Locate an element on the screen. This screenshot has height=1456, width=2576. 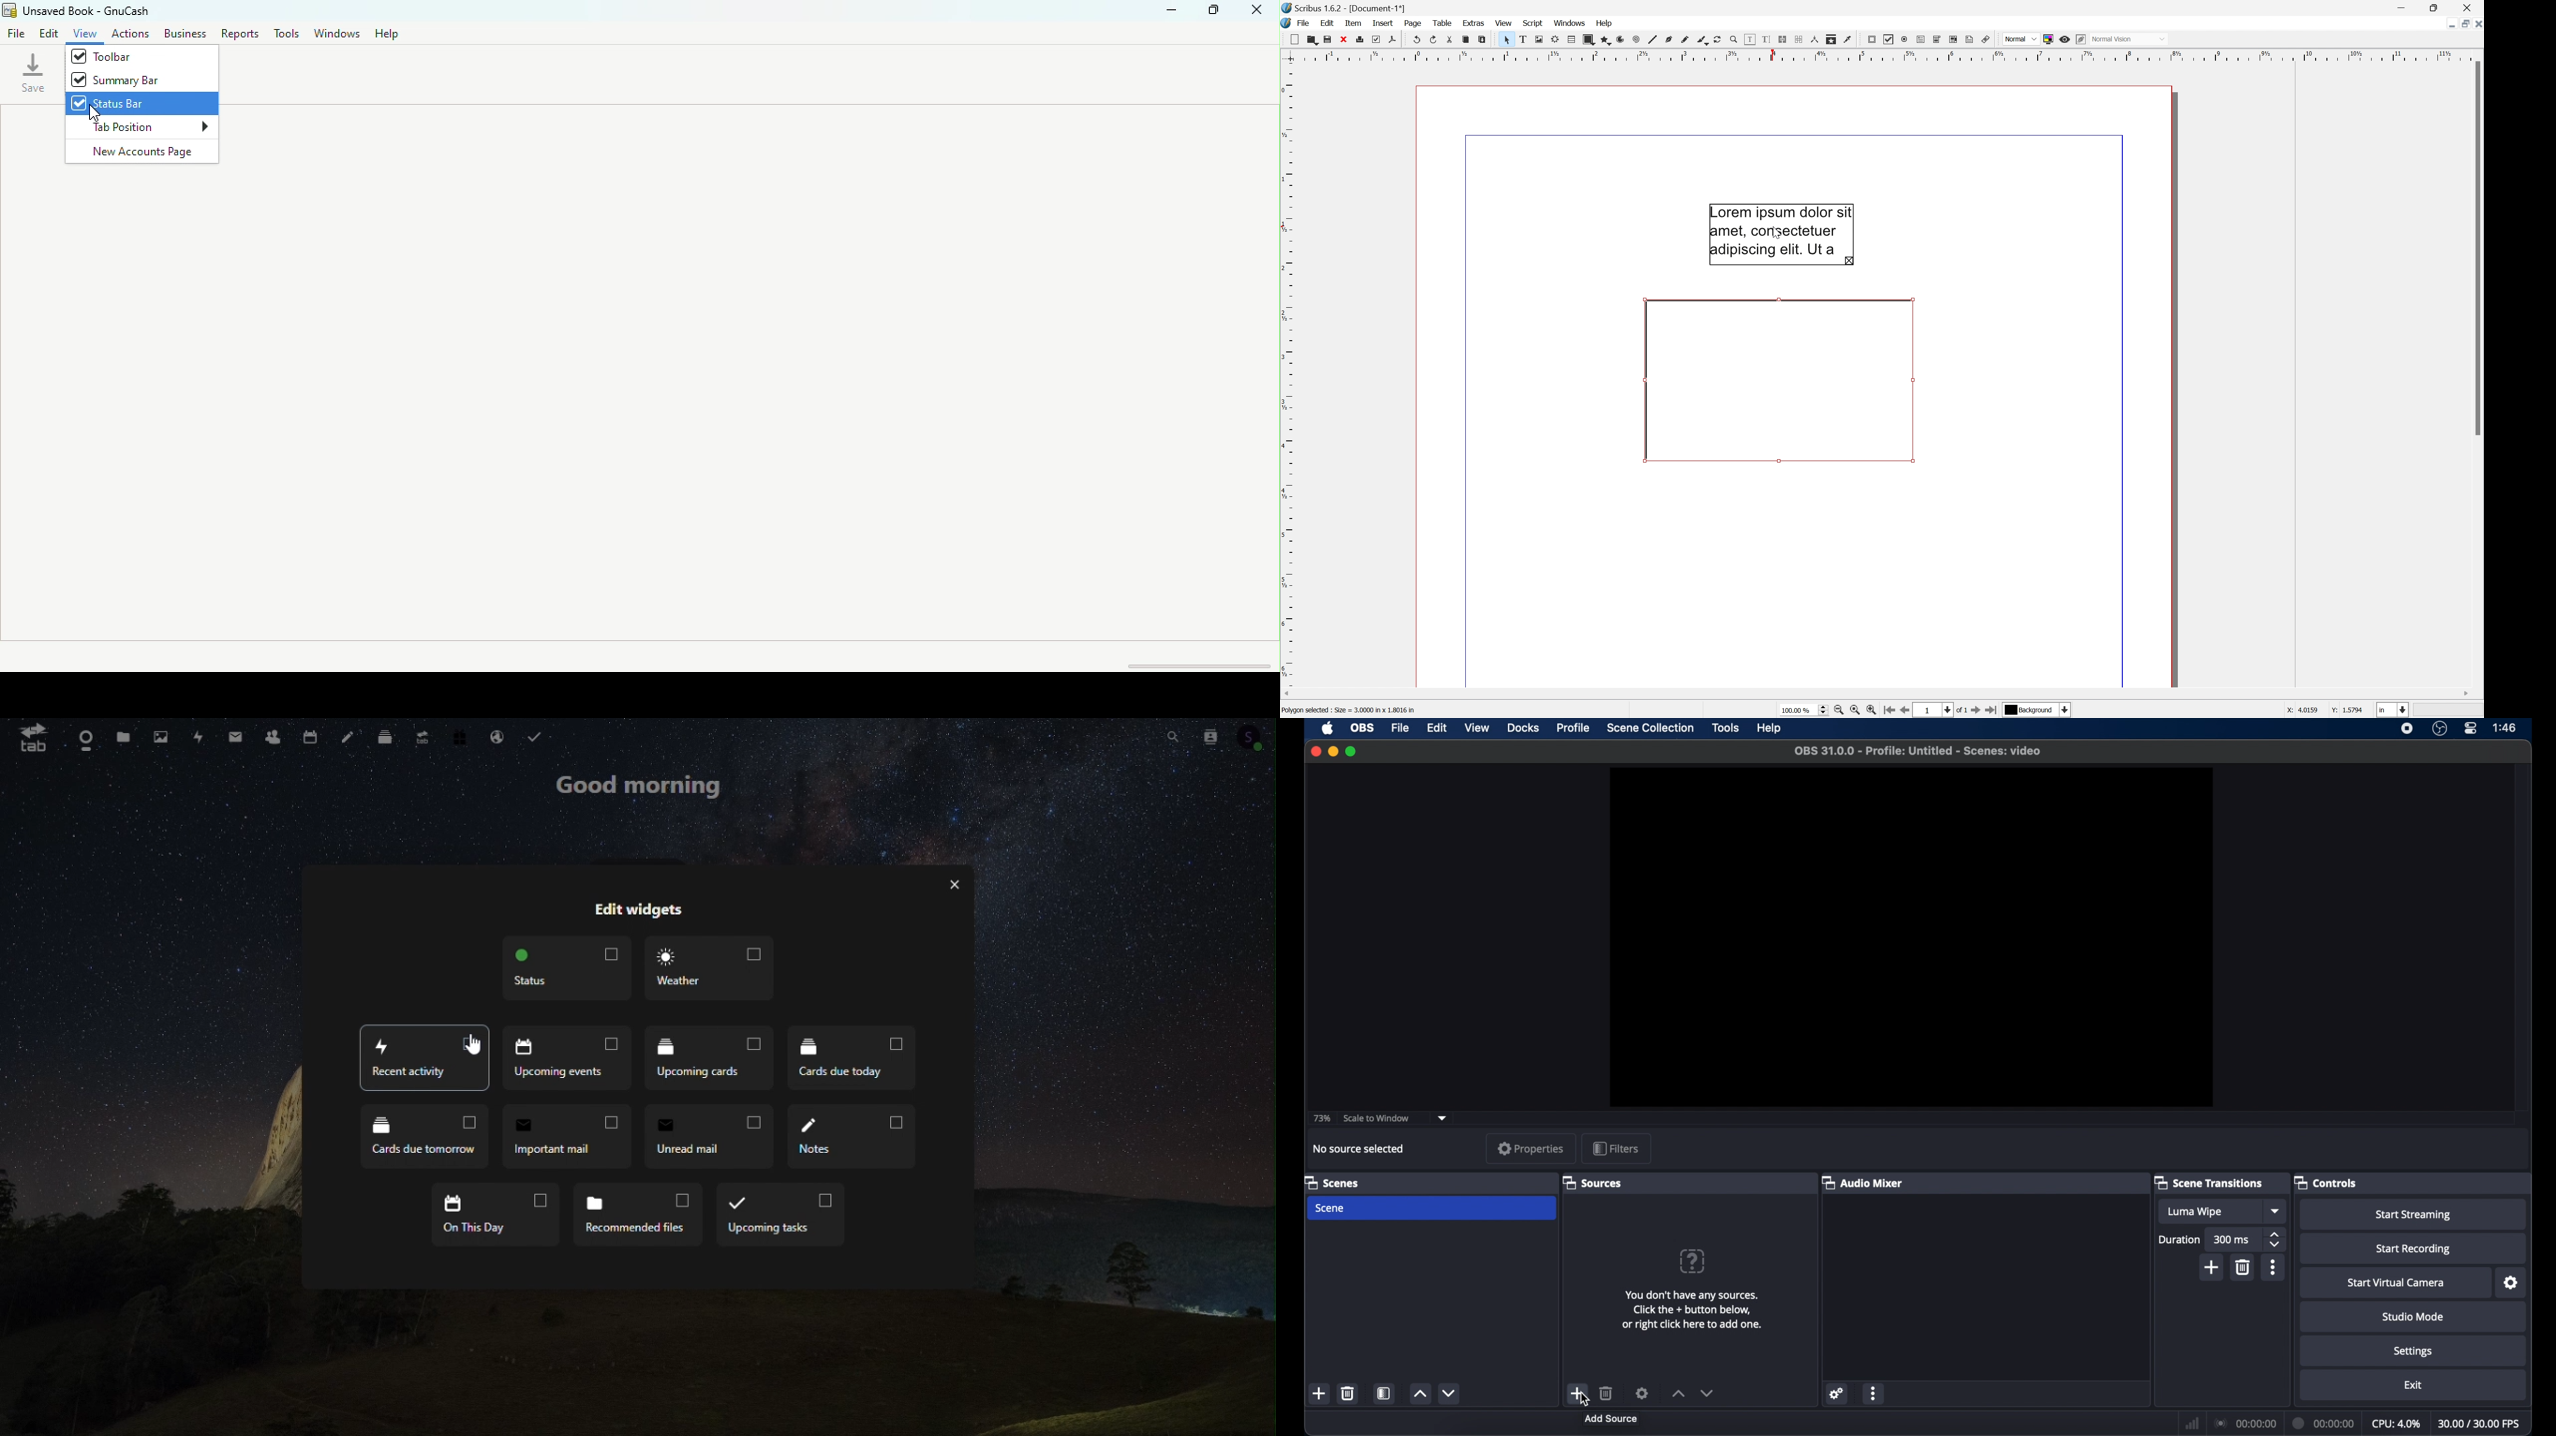
no source selected is located at coordinates (1358, 1149).